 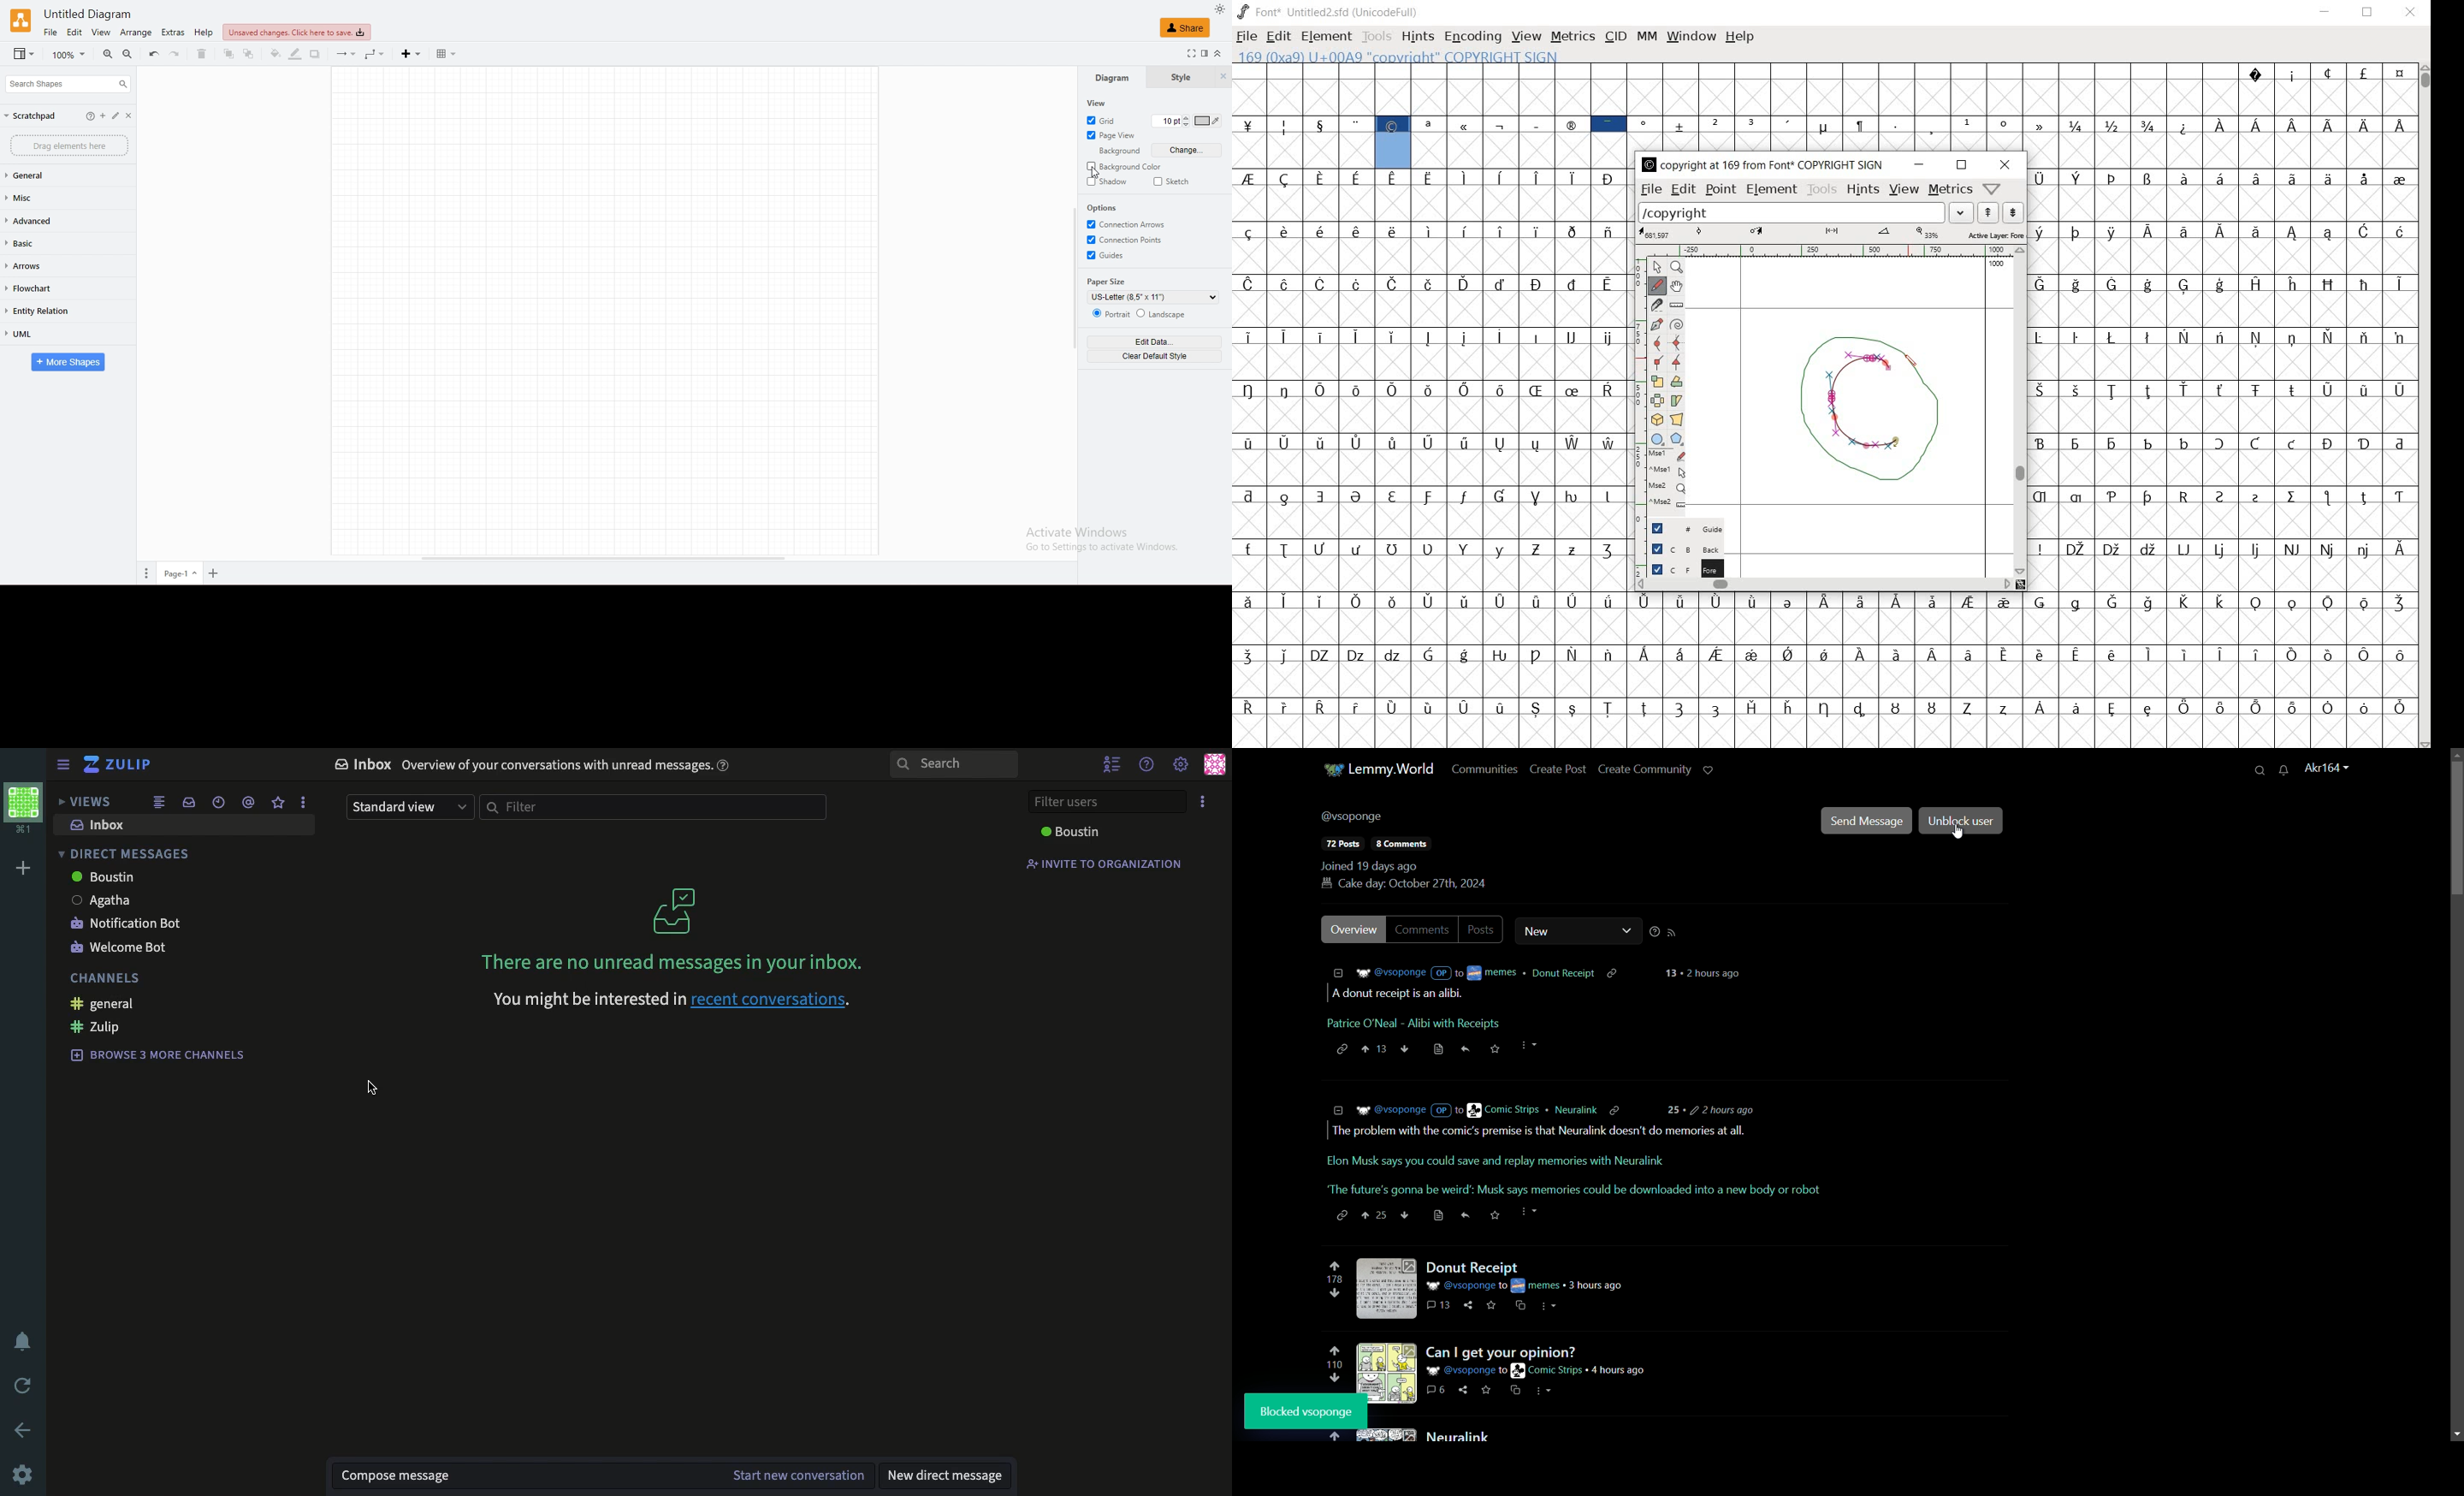 I want to click on up, so click(x=1378, y=1048).